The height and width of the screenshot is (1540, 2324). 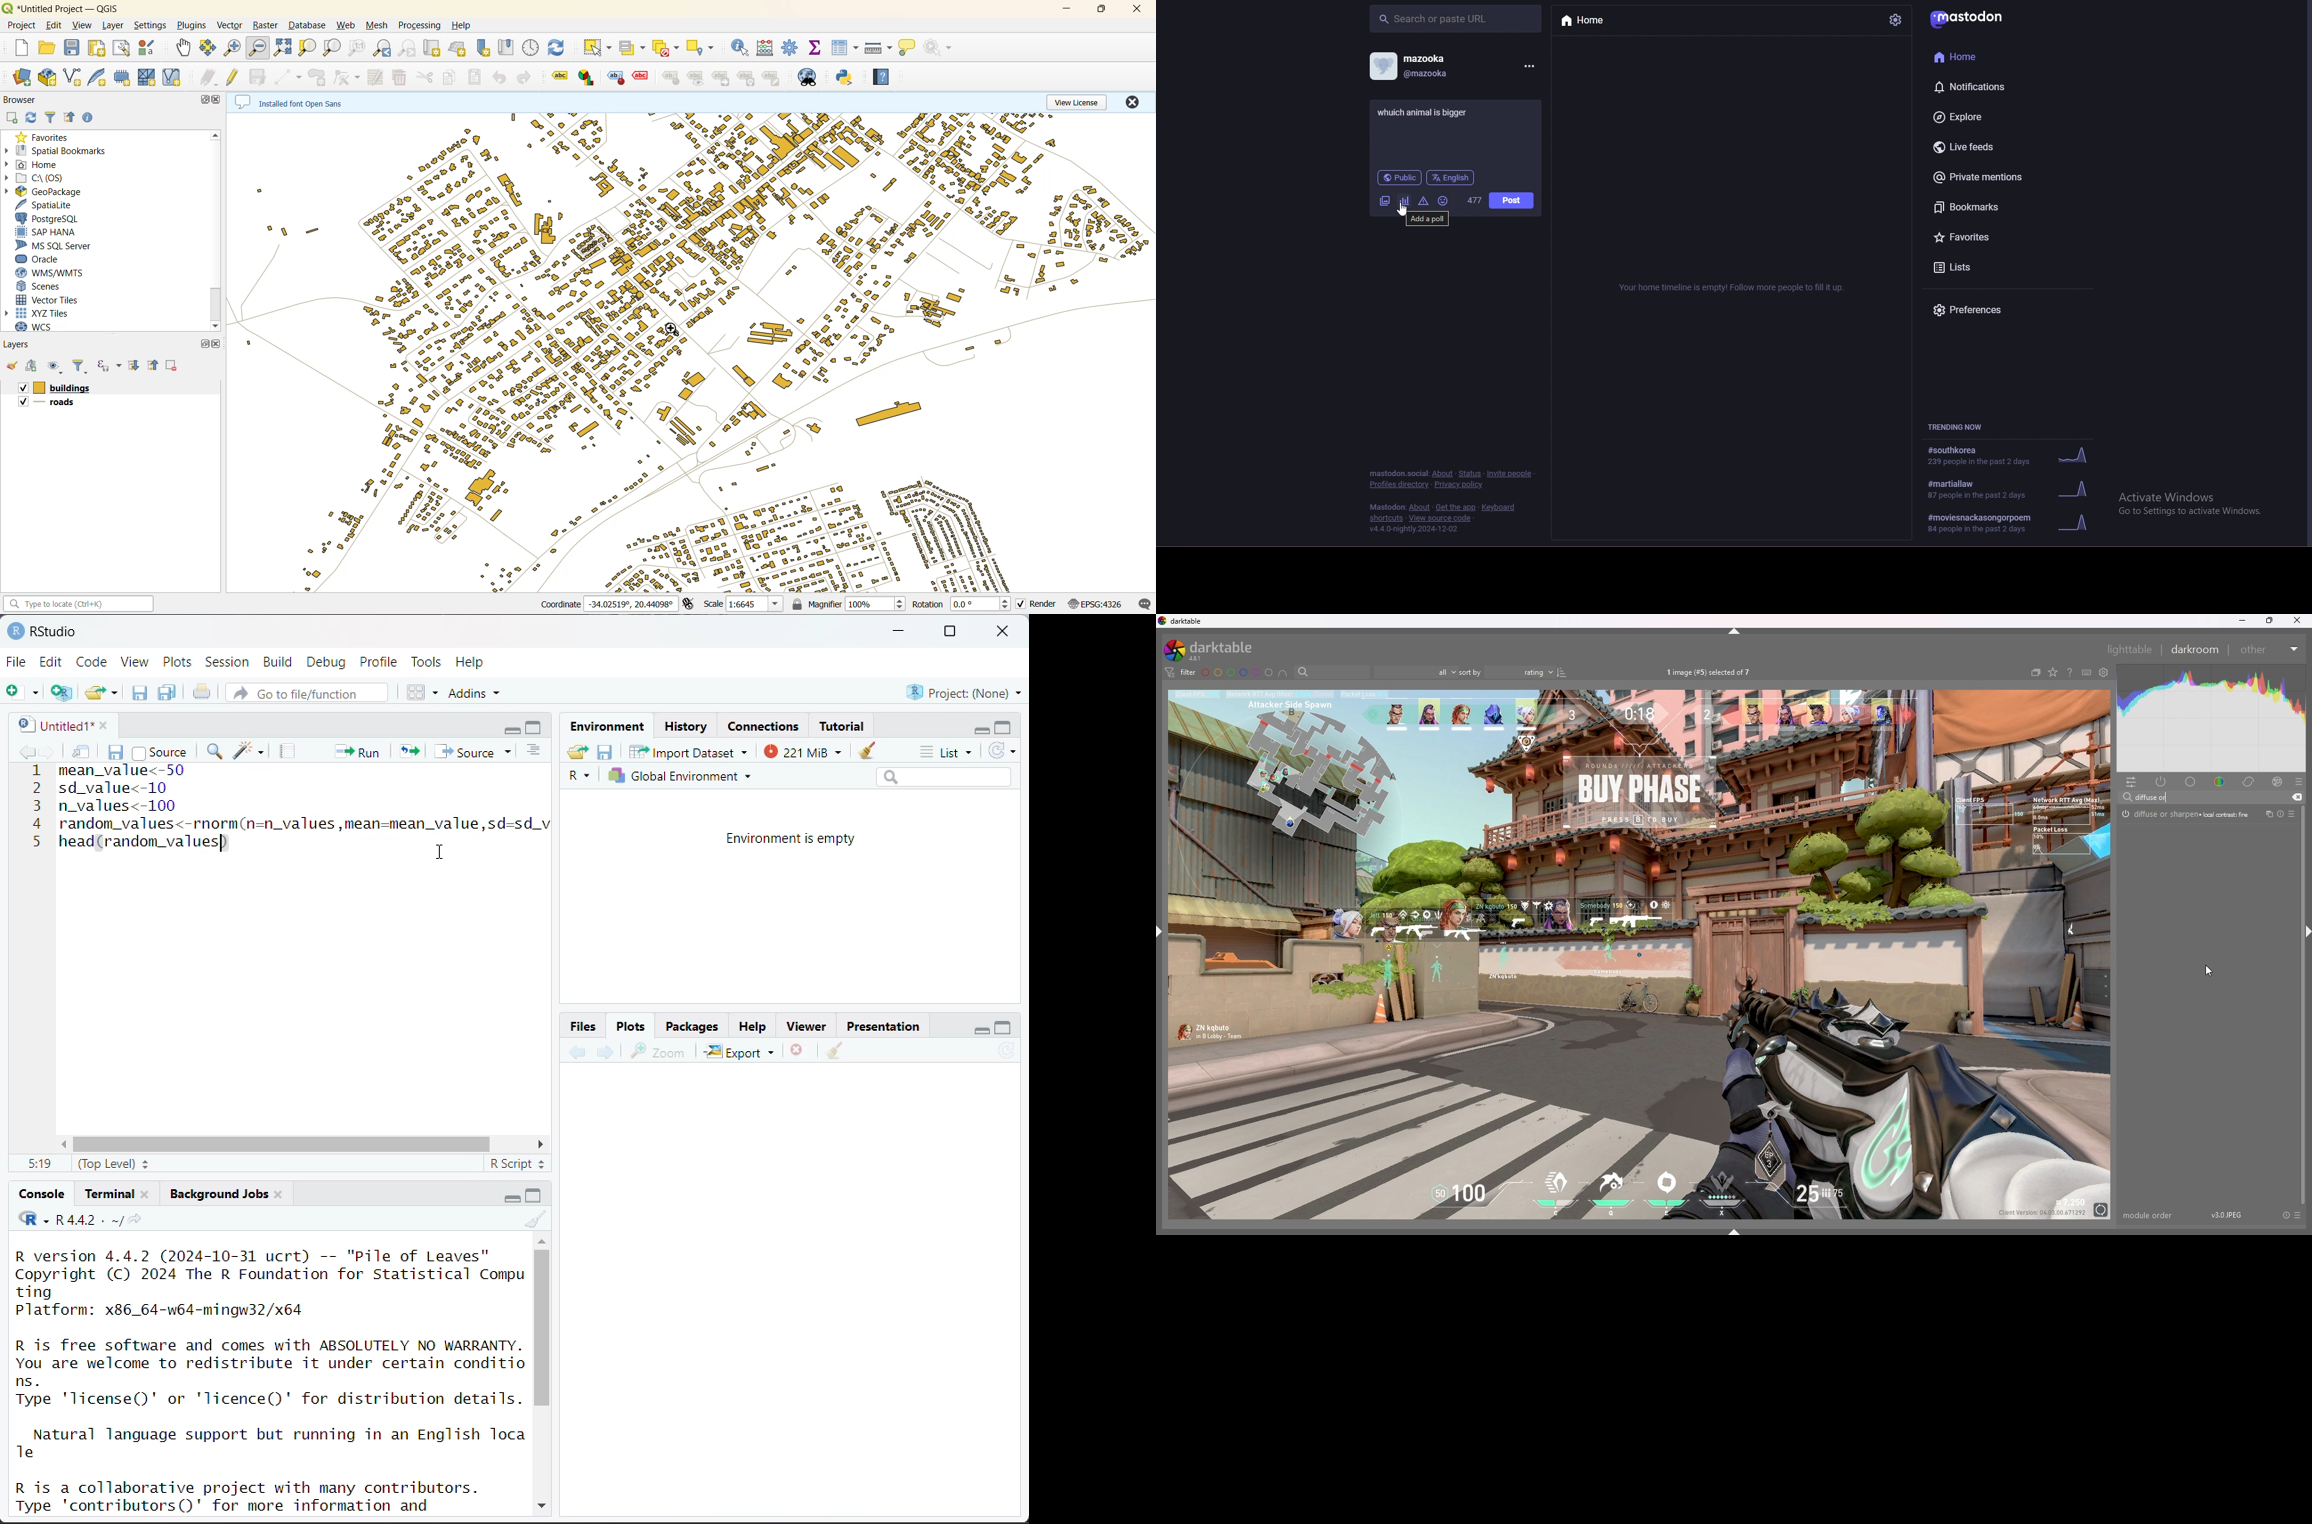 I want to click on R version 4.4.2 (2024-10-31 ucrt) -- "Pile of Leaves"

Copyright (C) 2024 The R Foundation for Statistical Compu

ting

Platform: x86_64-w64-mingw32/x64

R is free software and comes with ABSOLUTELY NO WARRANTY.

You are welcome to redistribute it under certain conditio

ns.

Type 'license()' or 'licence()' for distribution details.
Natural language support but running in an English Toca

Te

R is a collaborative project with many contributors.

Type 'contributors()' for more information and, so click(x=272, y=1379).